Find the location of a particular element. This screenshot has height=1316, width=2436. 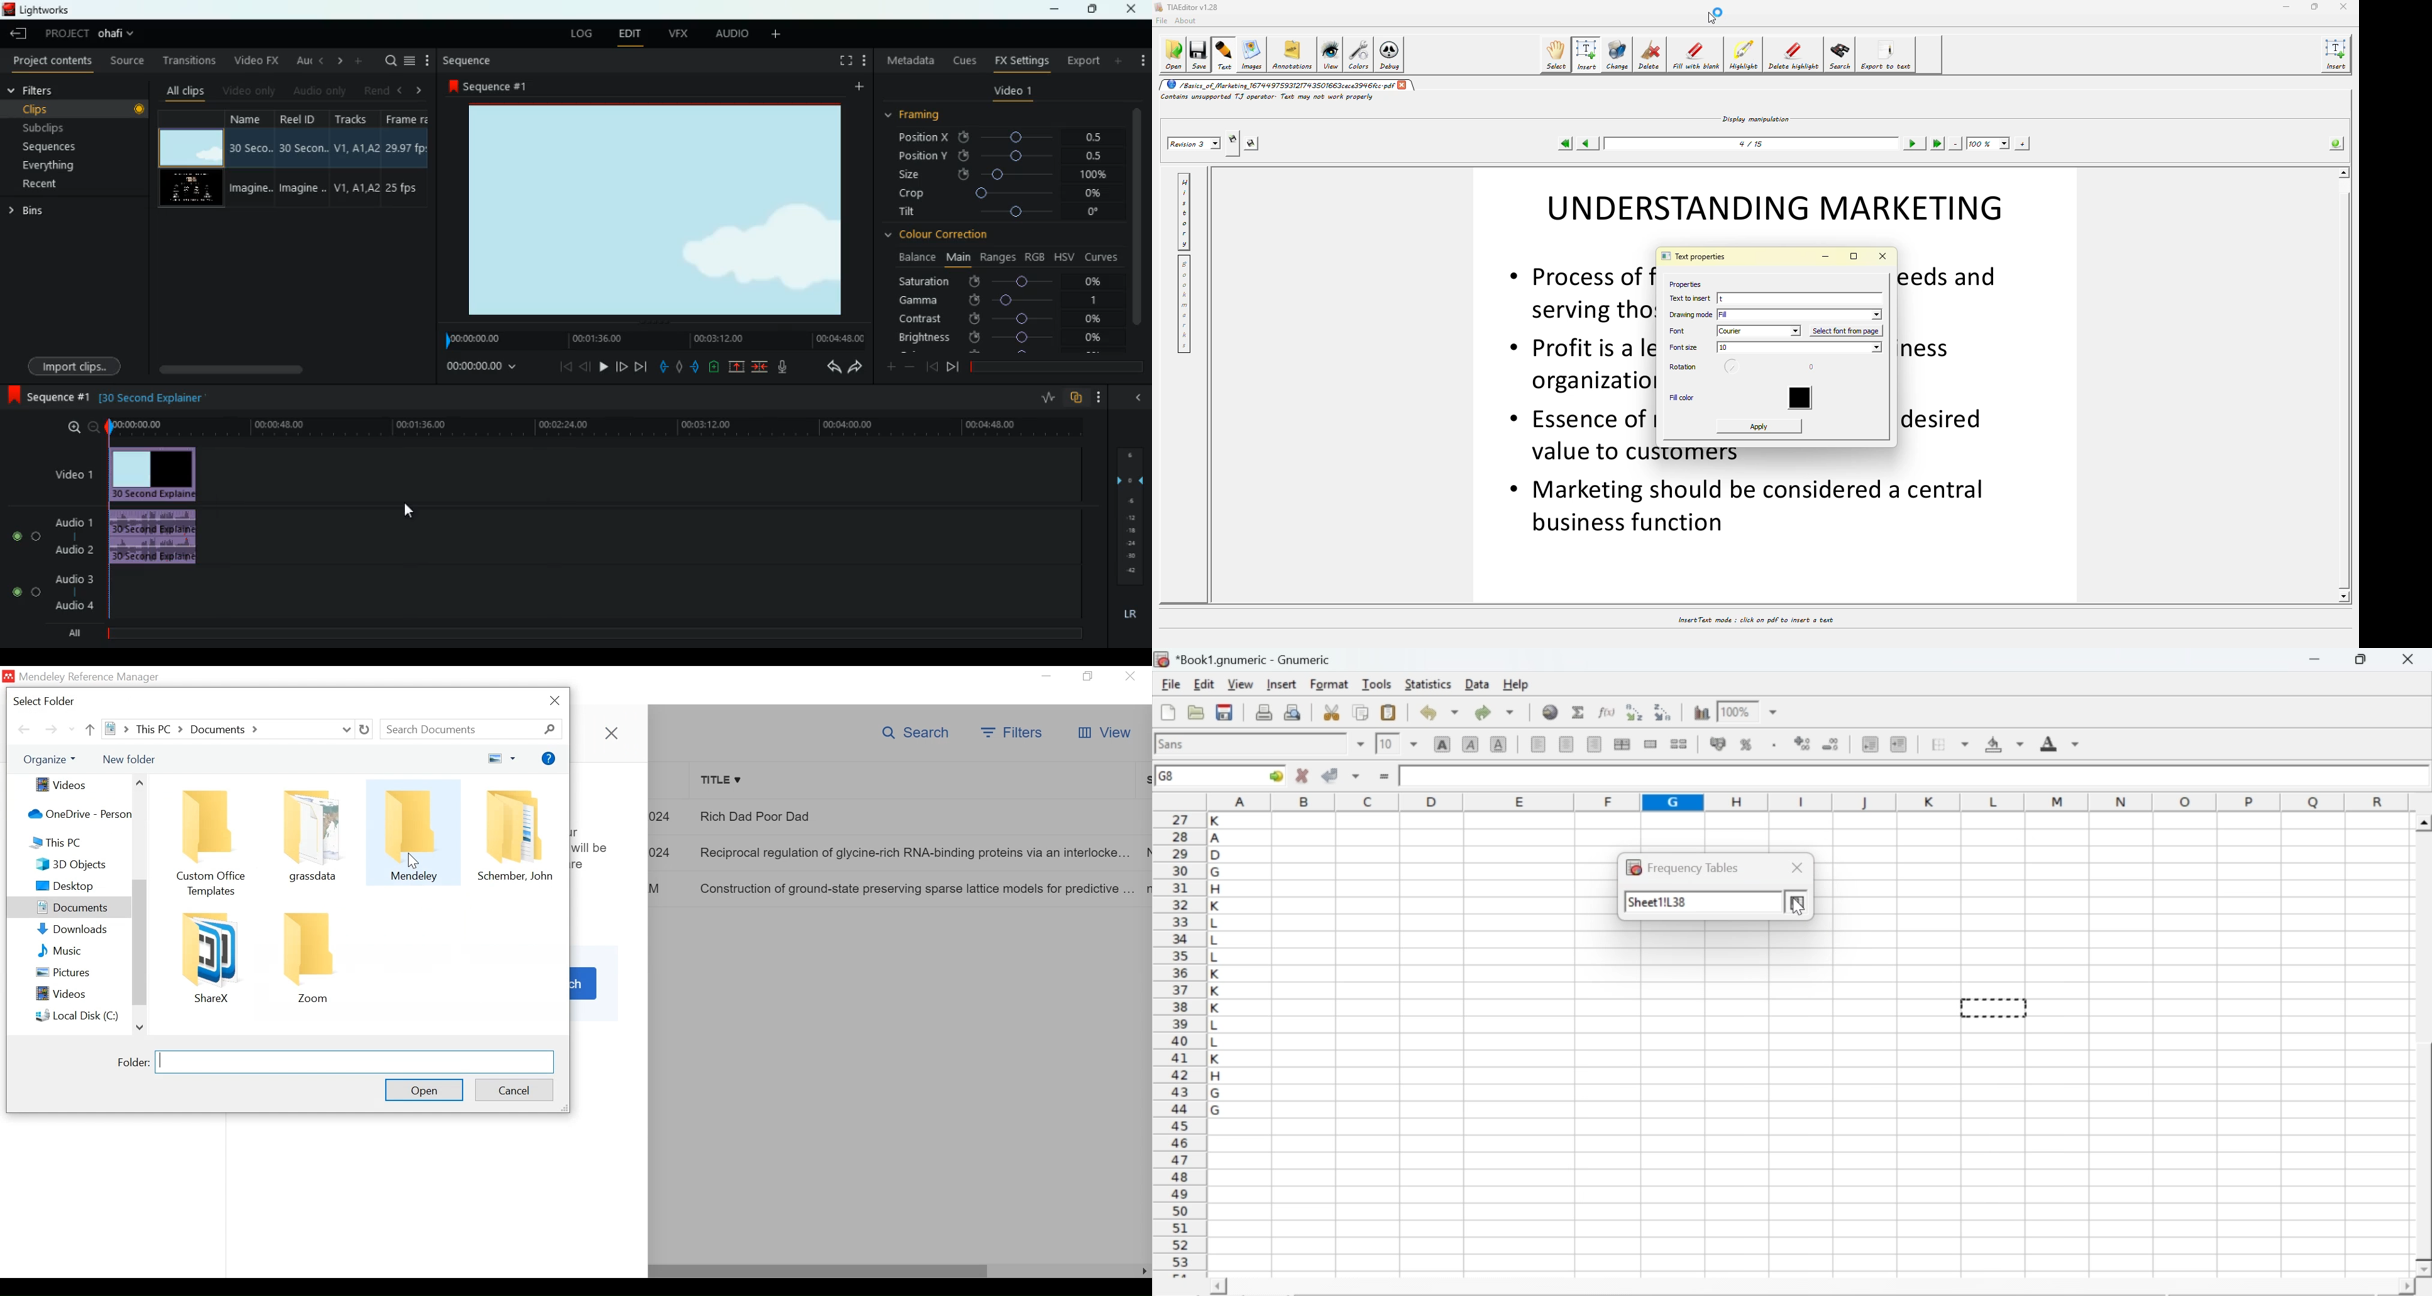

timeline is located at coordinates (1054, 366).